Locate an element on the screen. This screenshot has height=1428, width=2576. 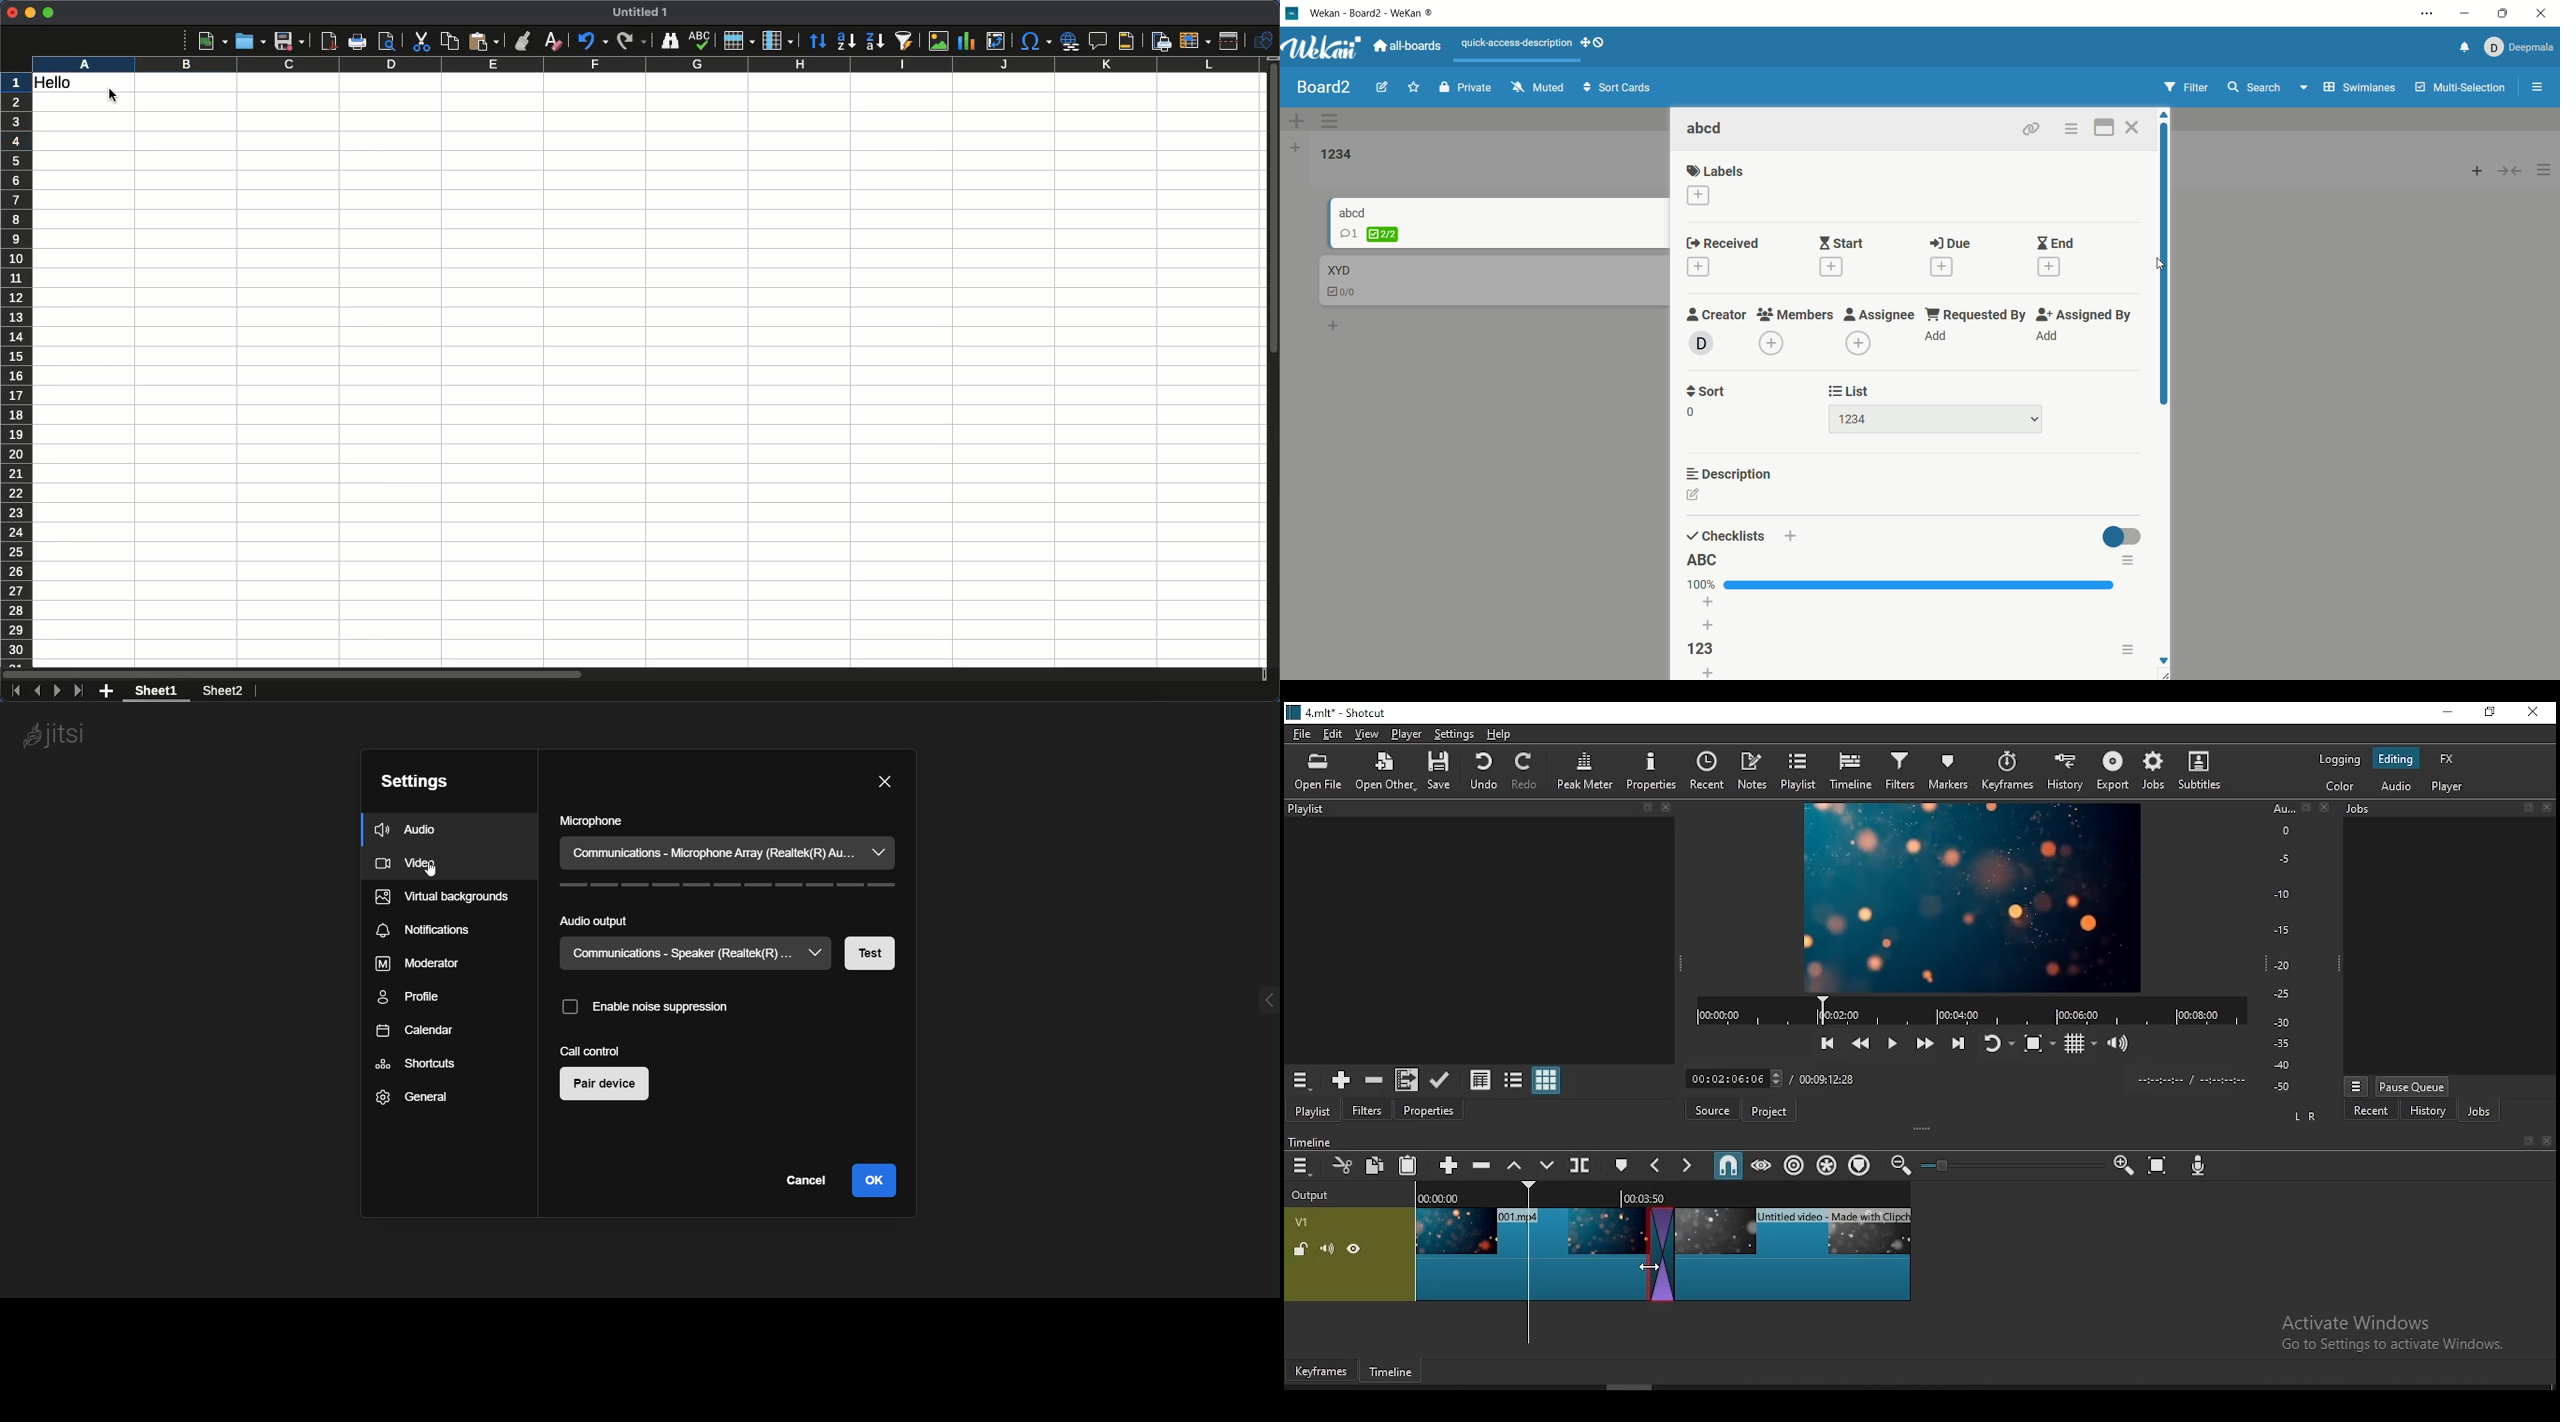
elapsed time is located at coordinates (1738, 1076).